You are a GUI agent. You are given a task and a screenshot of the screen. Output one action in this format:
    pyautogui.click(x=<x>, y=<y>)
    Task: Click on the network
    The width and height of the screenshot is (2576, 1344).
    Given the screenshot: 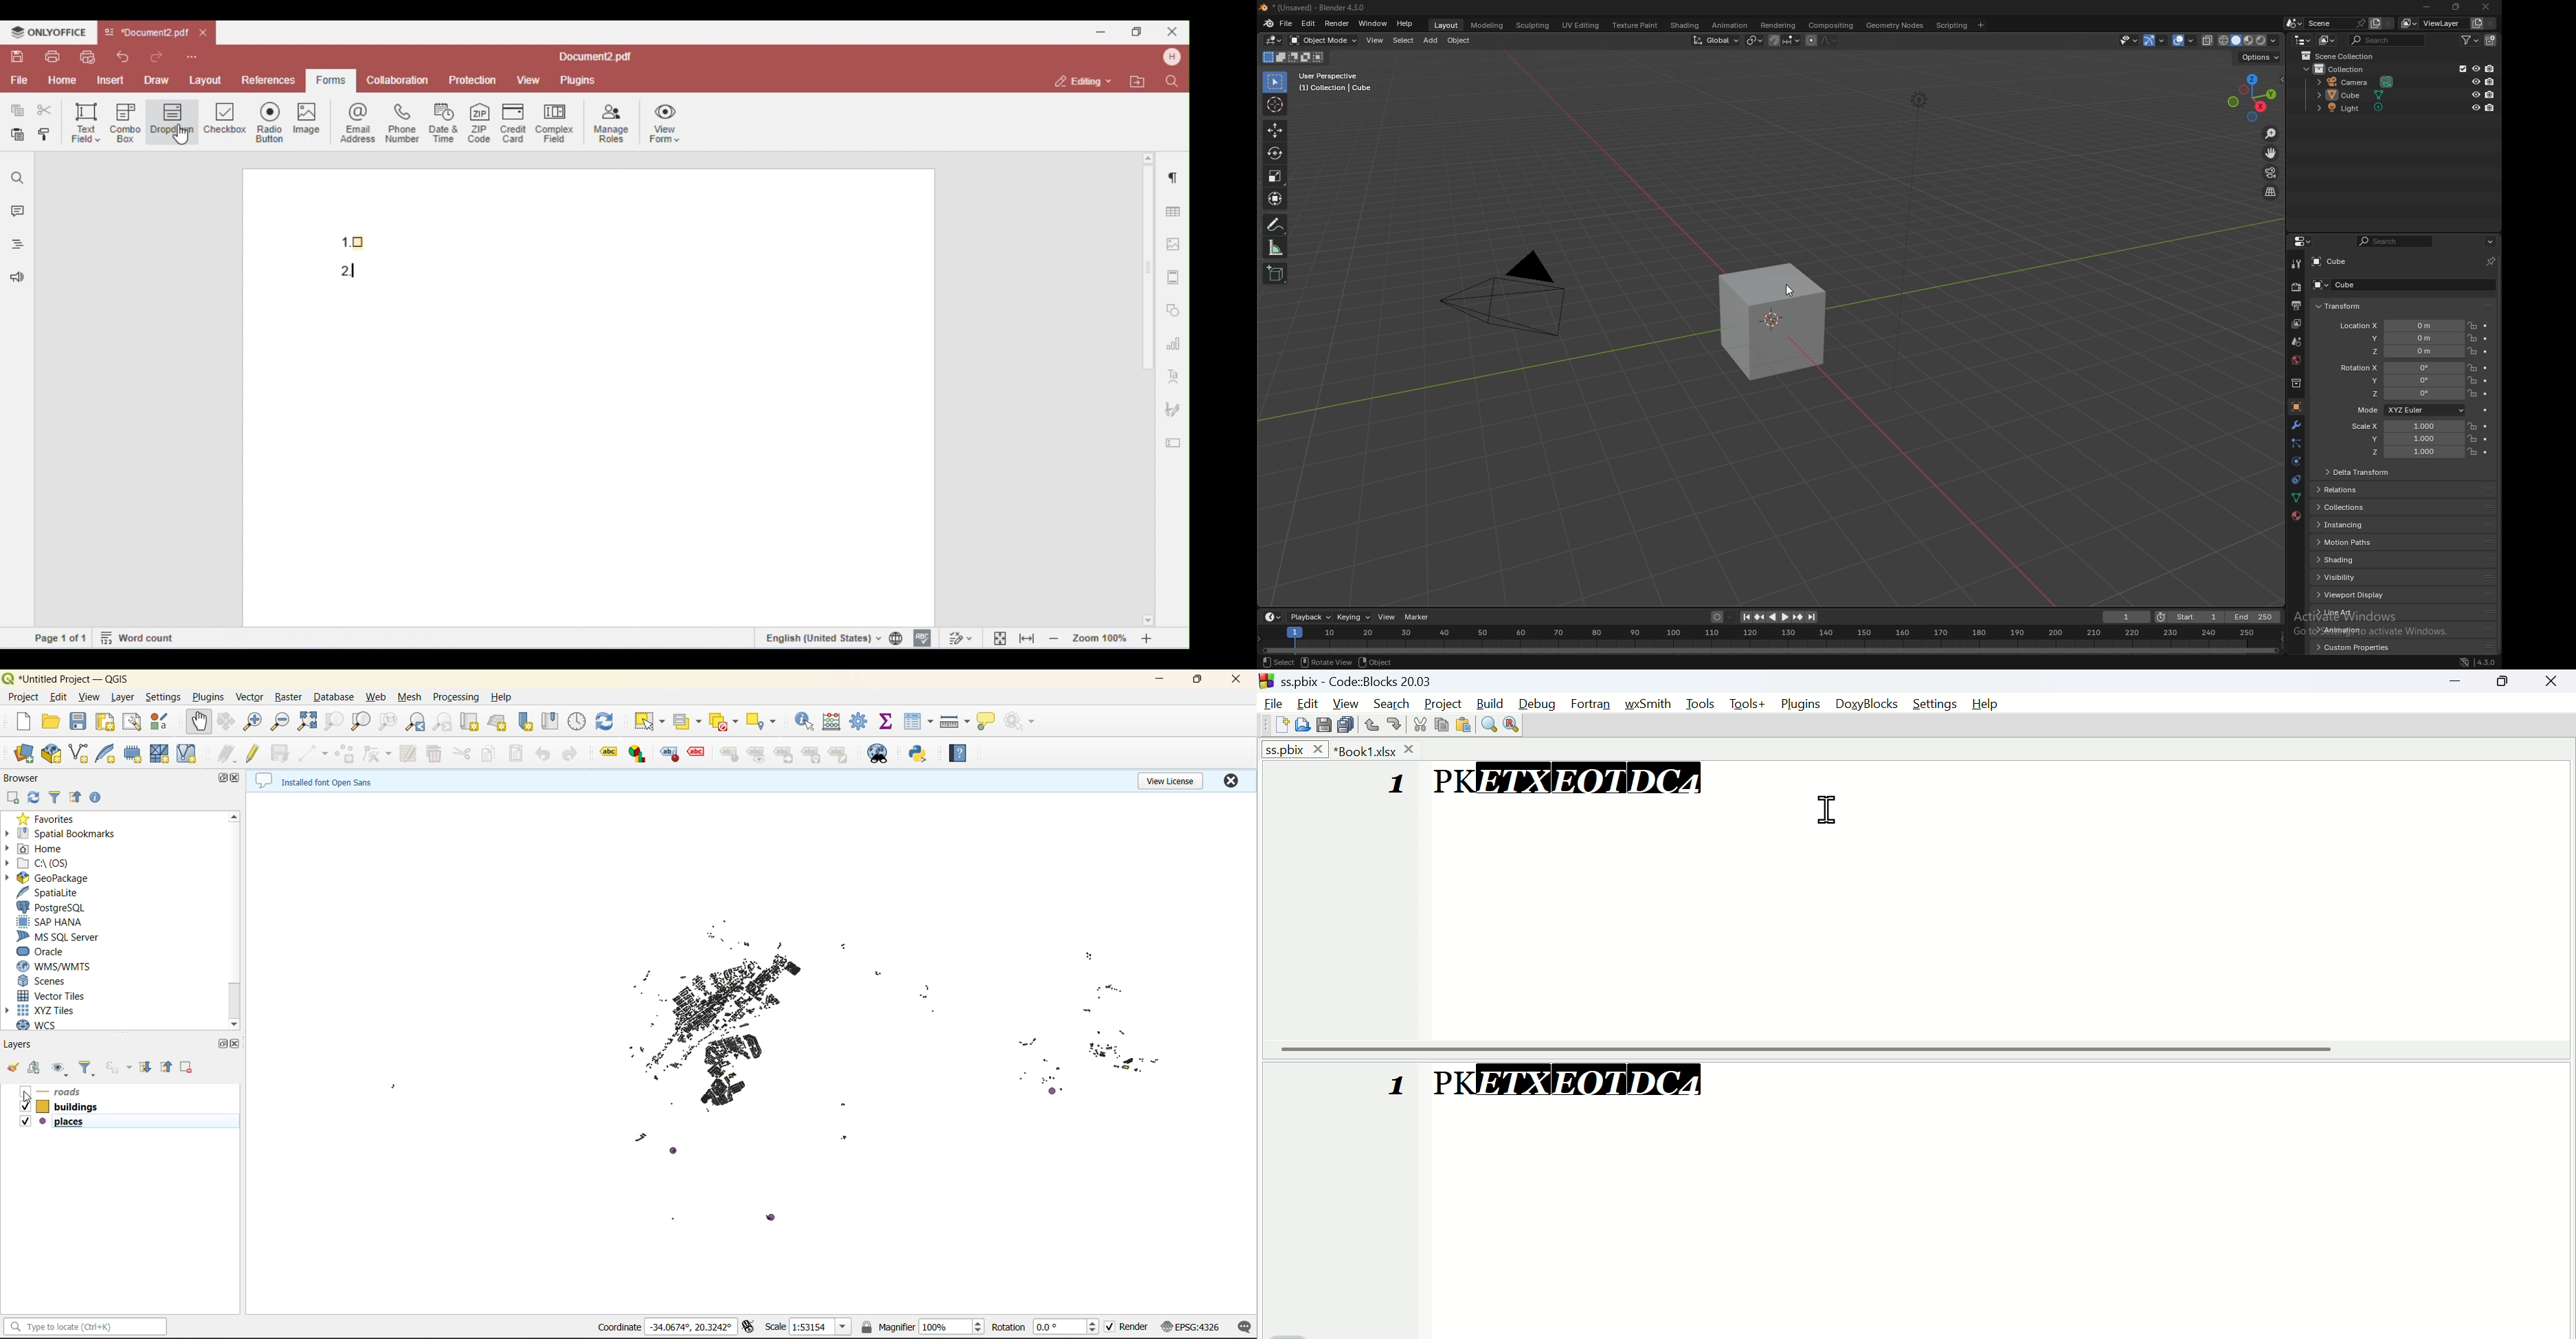 What is the action you would take?
    pyautogui.click(x=2465, y=662)
    